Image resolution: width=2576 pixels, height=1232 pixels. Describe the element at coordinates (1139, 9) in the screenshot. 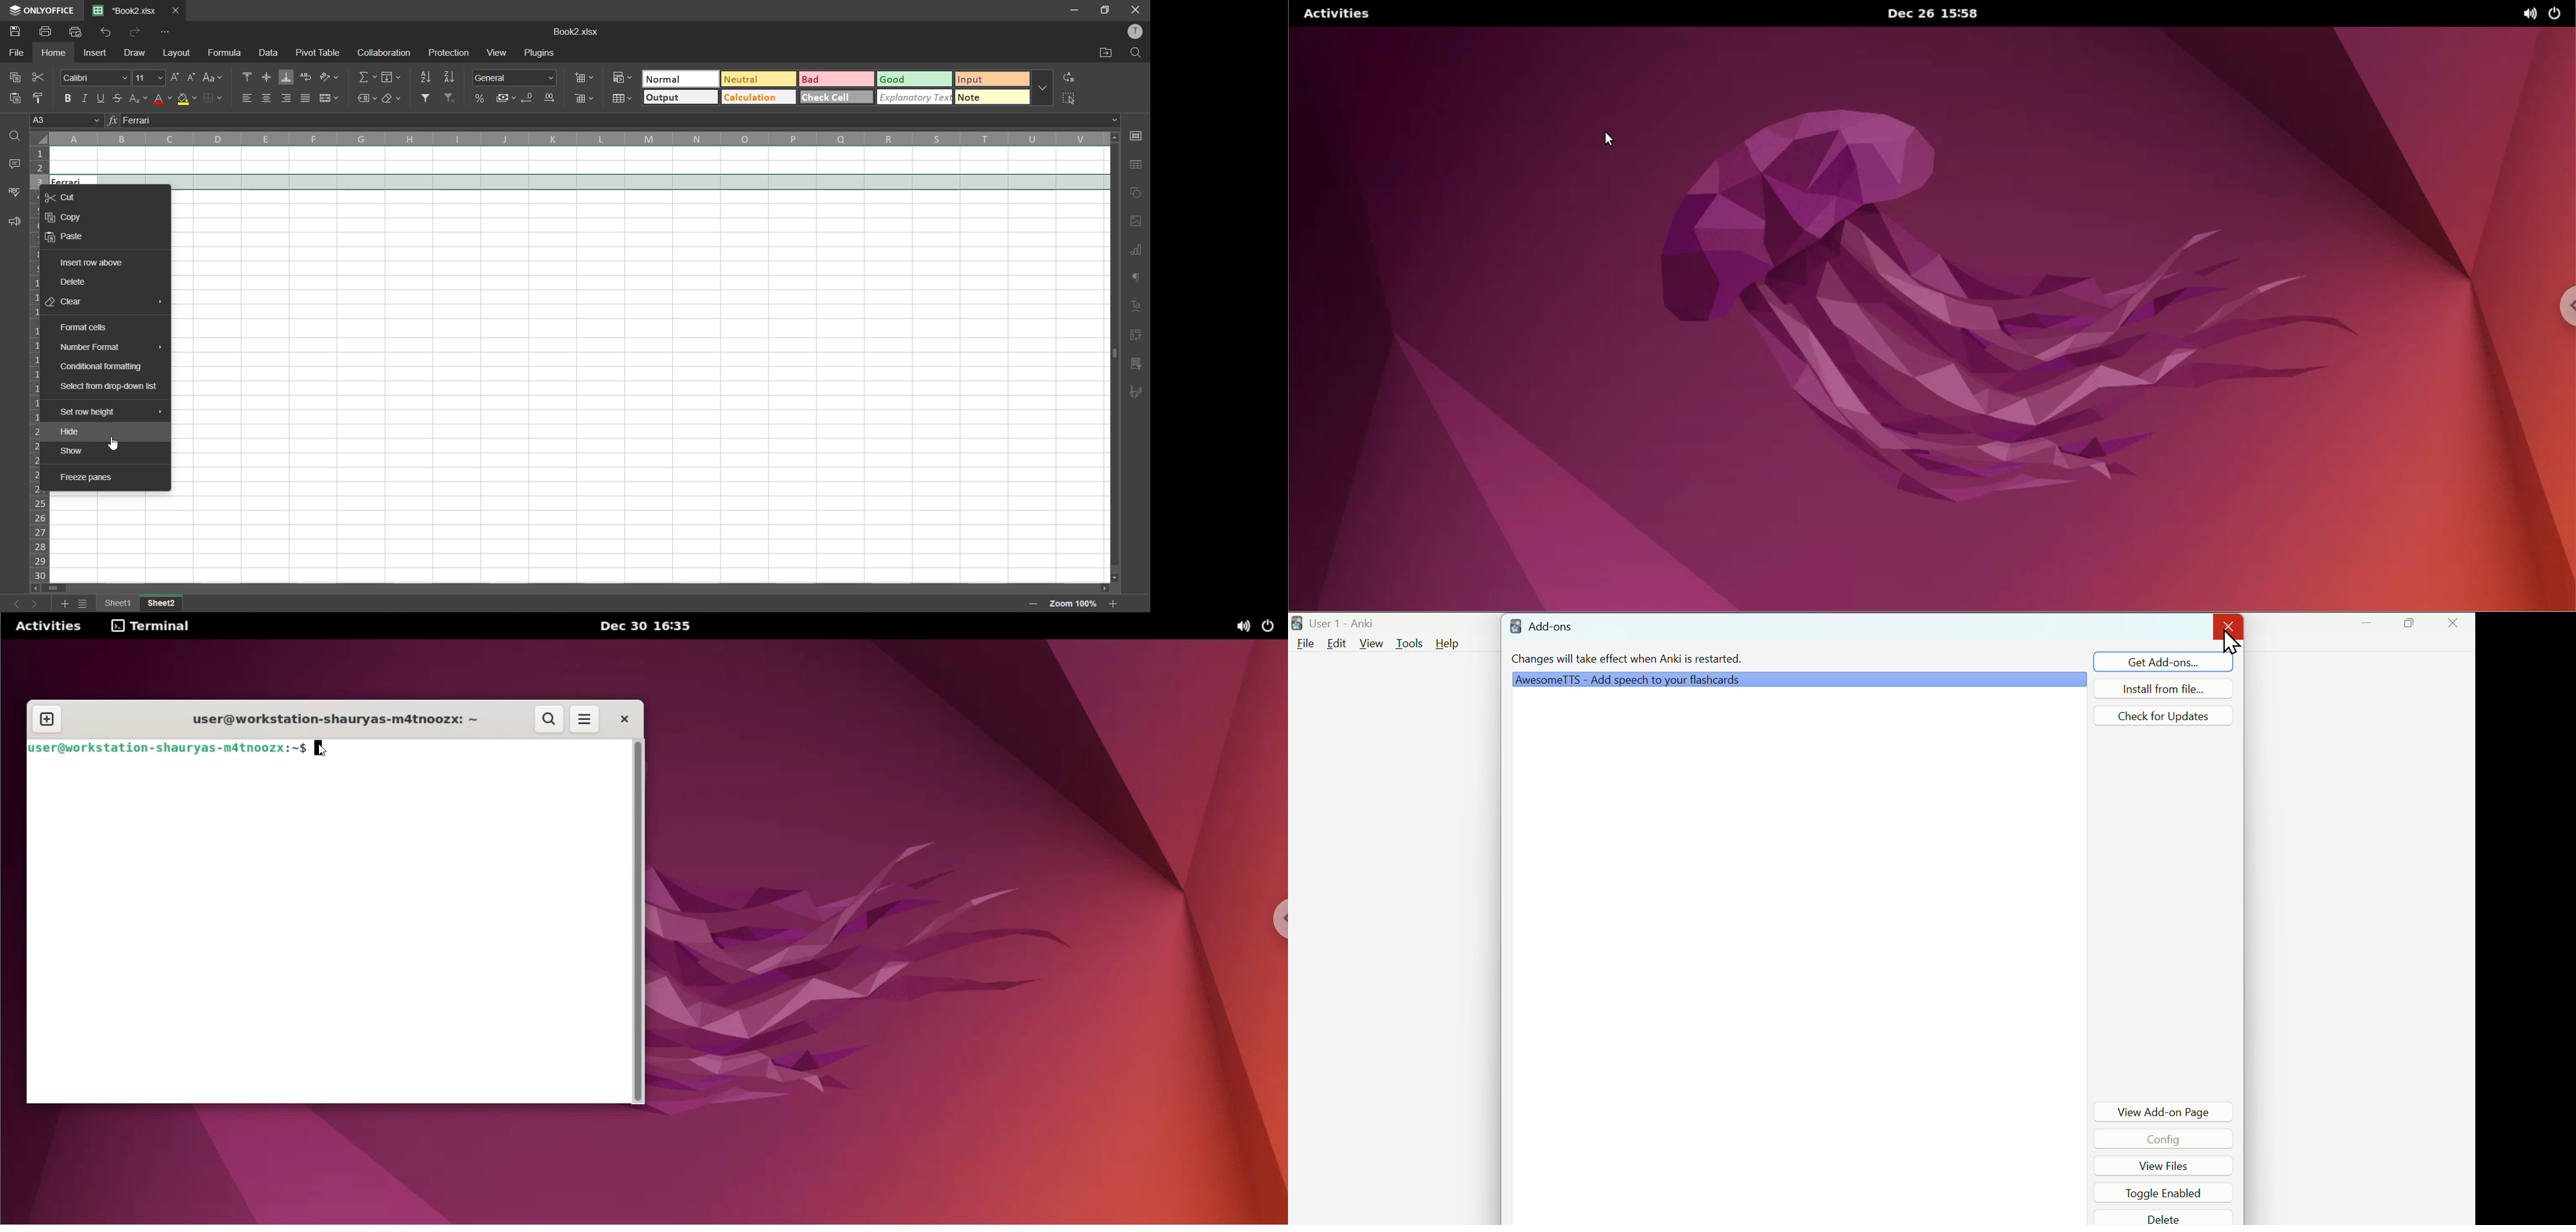

I see `close` at that location.